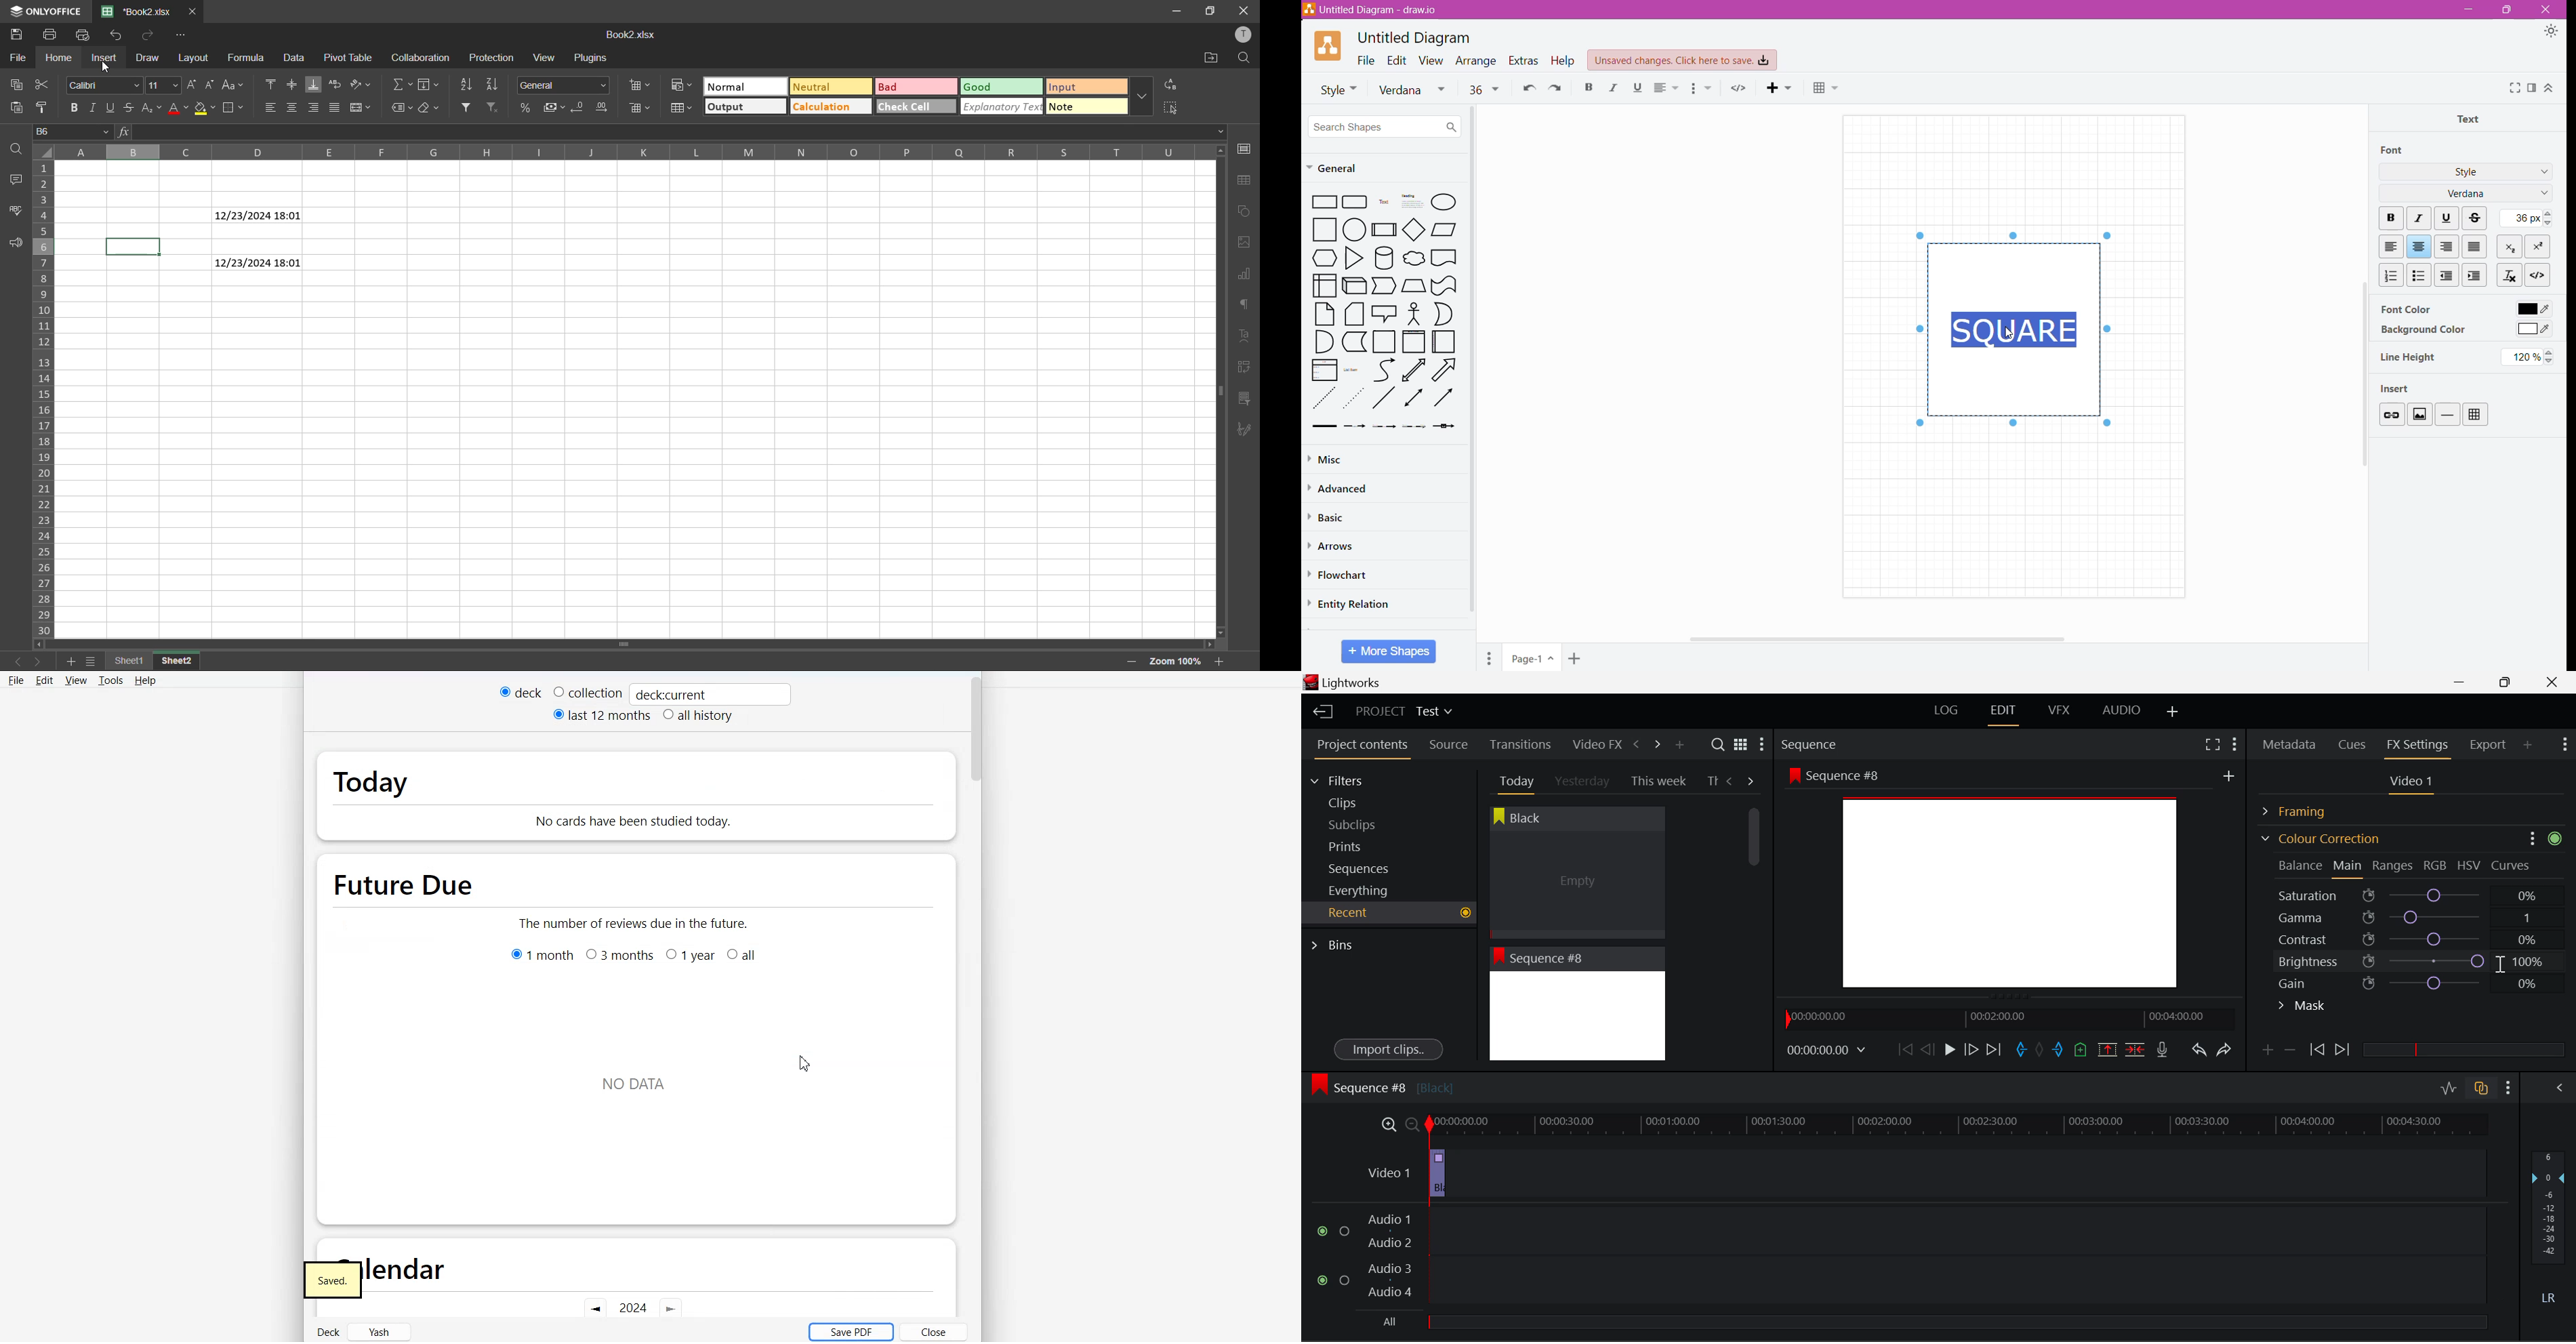 The width and height of the screenshot is (2576, 1344). Describe the element at coordinates (1514, 781) in the screenshot. I see `Today Tab Open` at that location.